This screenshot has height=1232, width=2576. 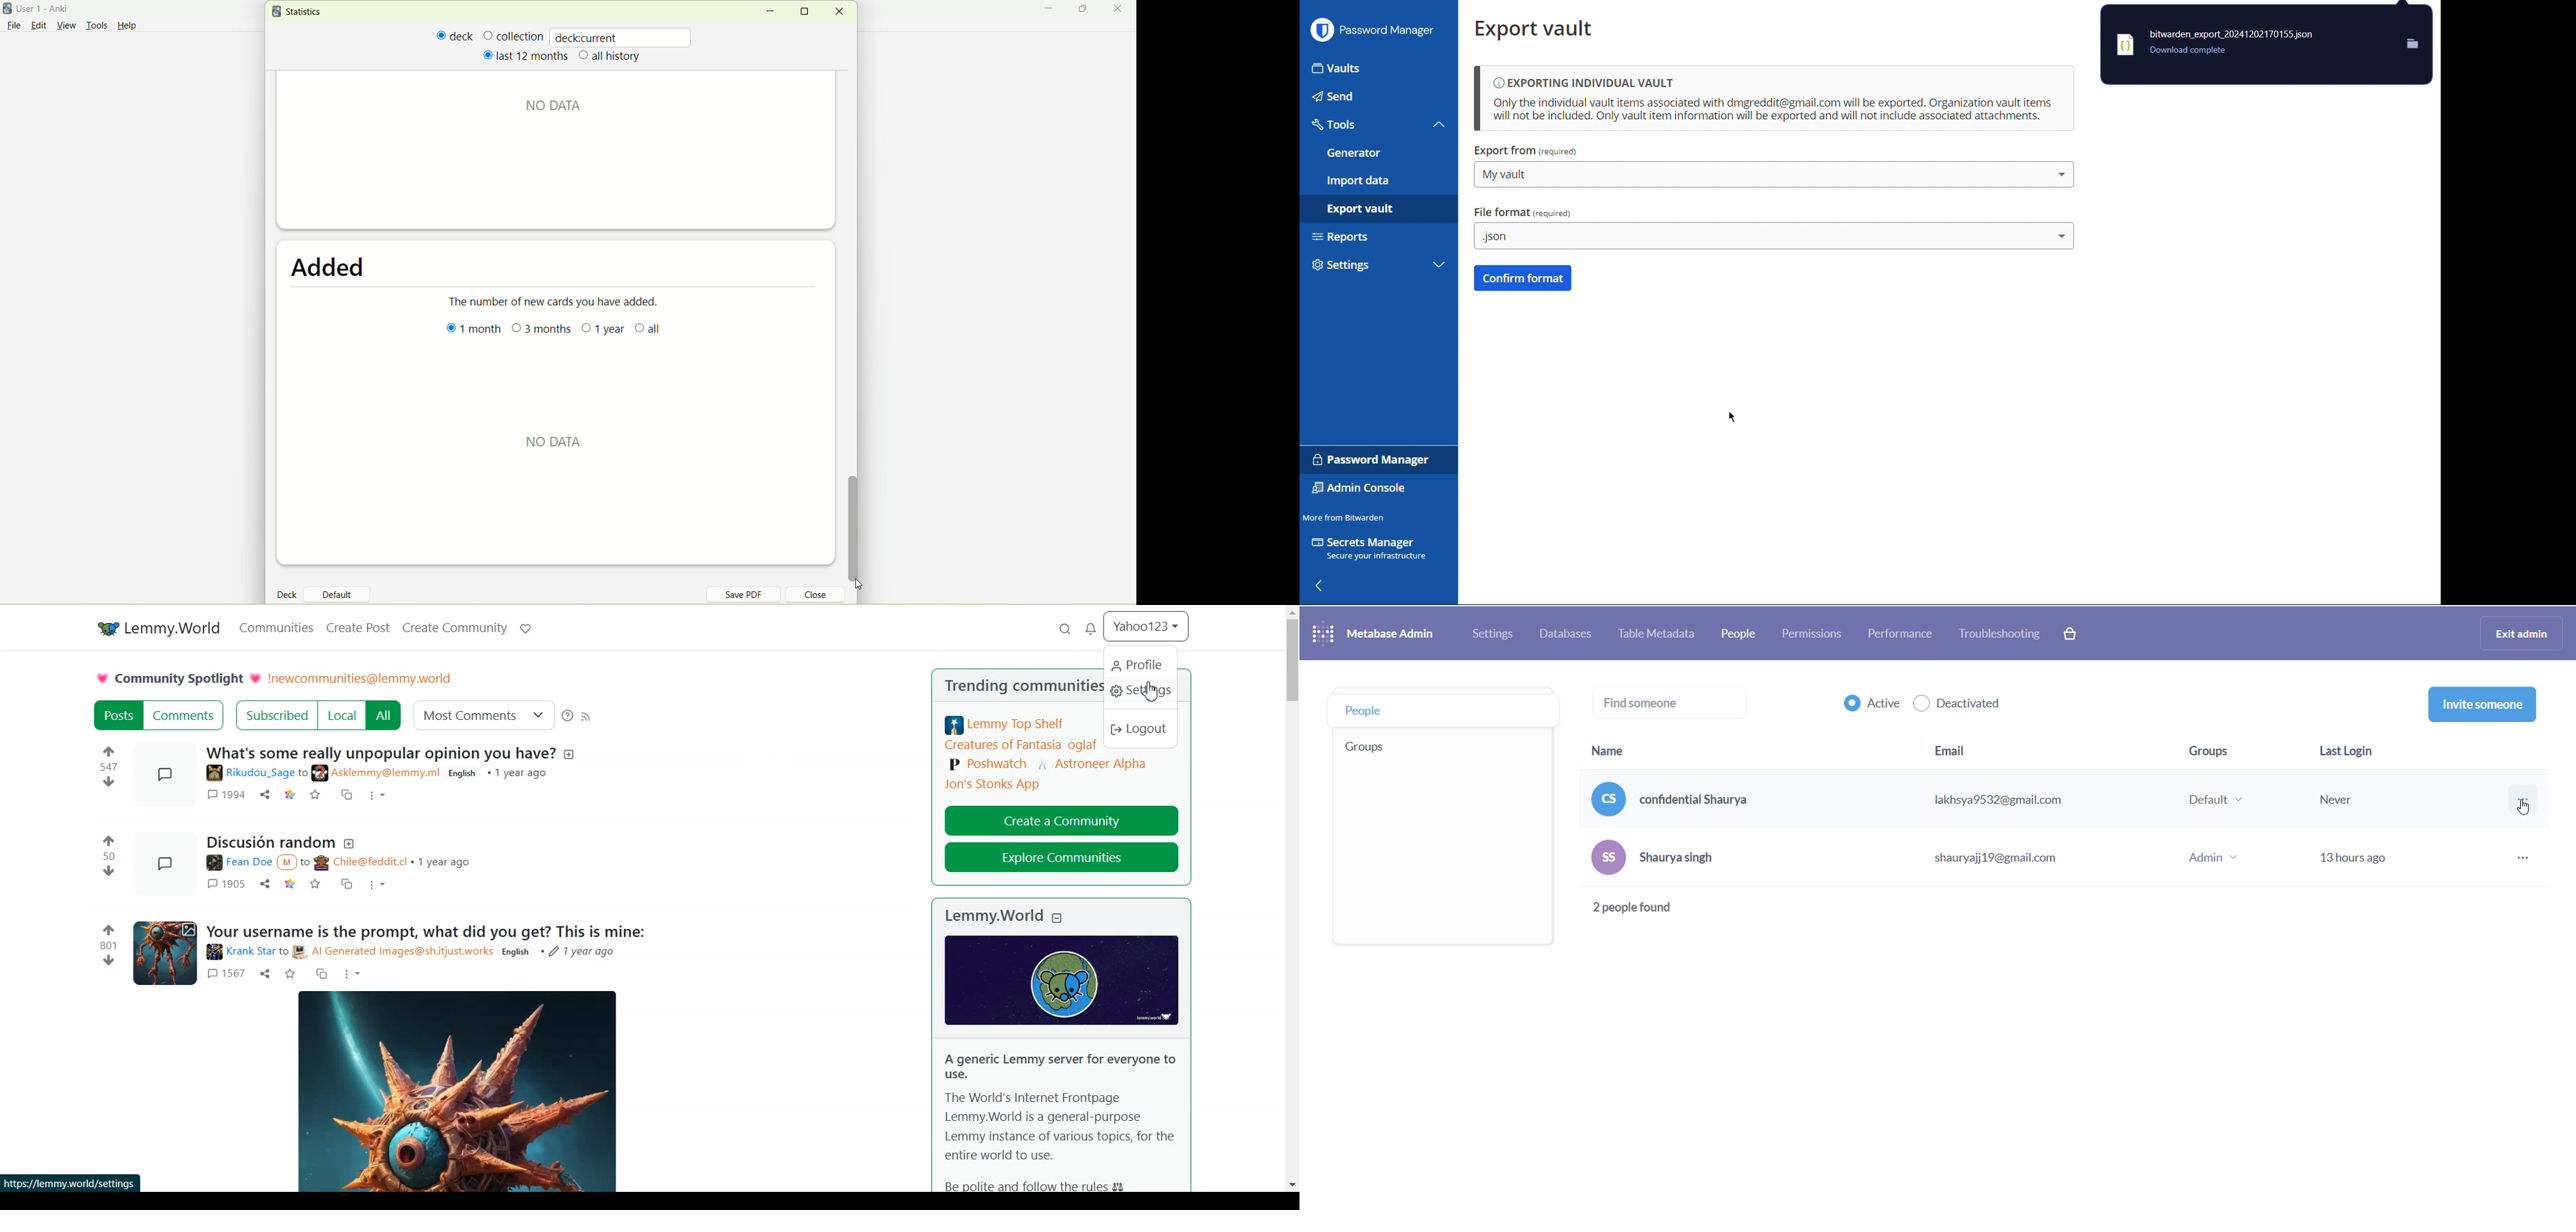 I want to click on share, so click(x=266, y=974).